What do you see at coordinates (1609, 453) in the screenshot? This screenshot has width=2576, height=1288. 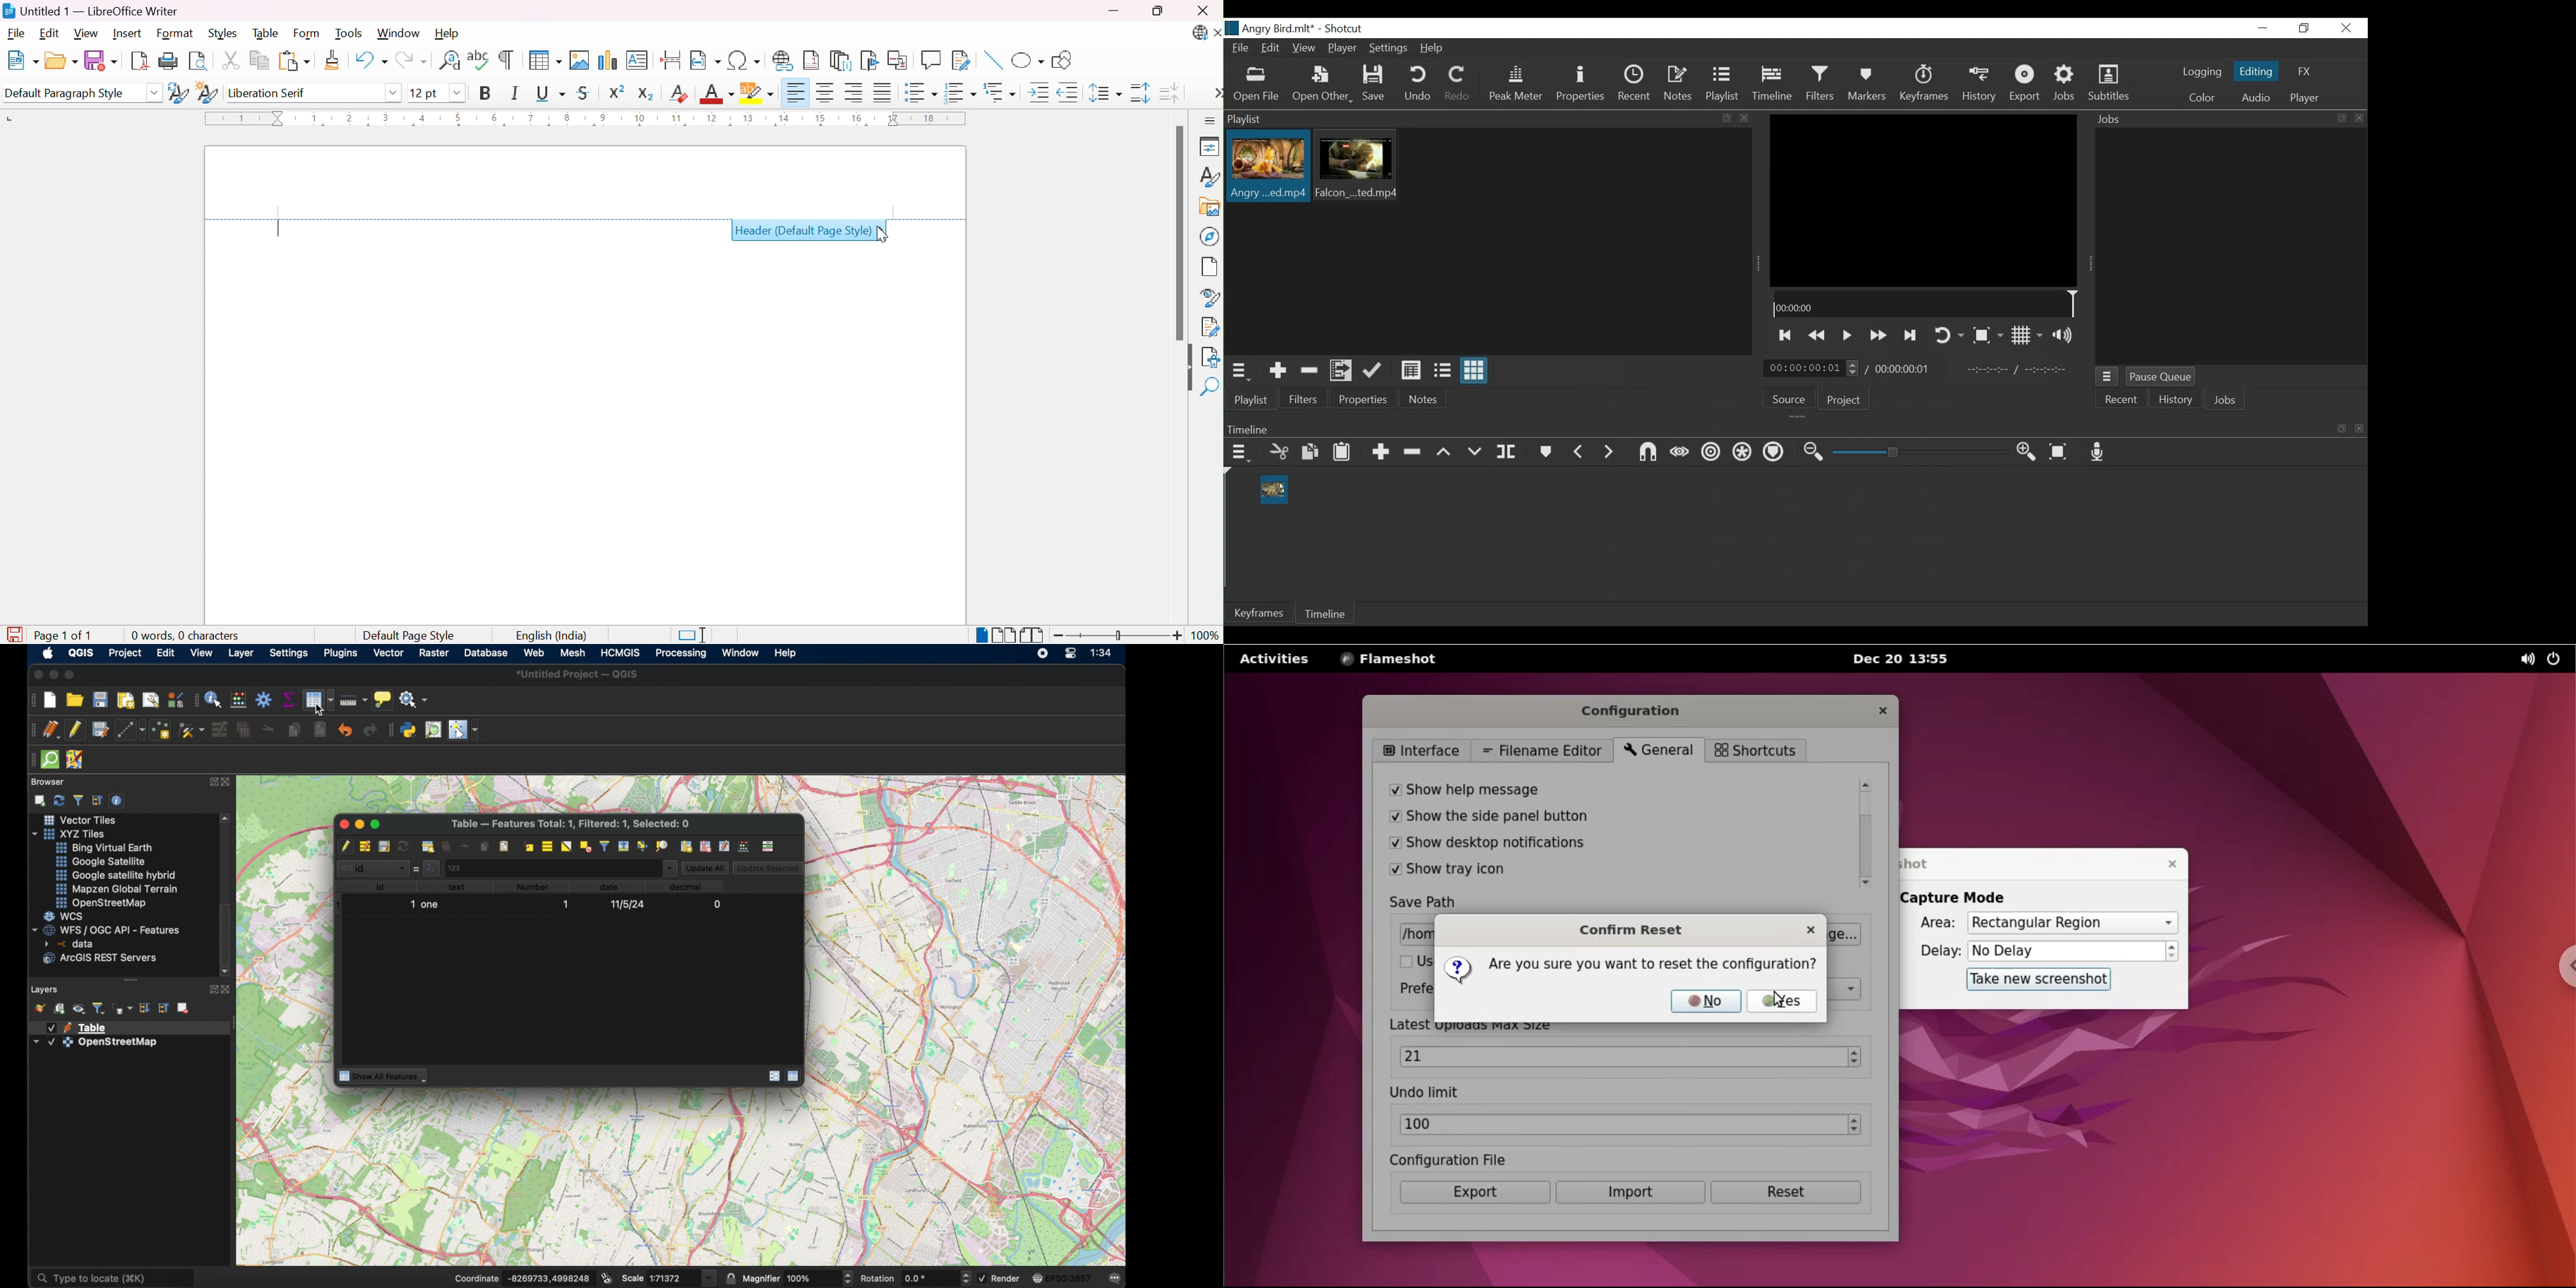 I see `Next Marker` at bounding box center [1609, 453].